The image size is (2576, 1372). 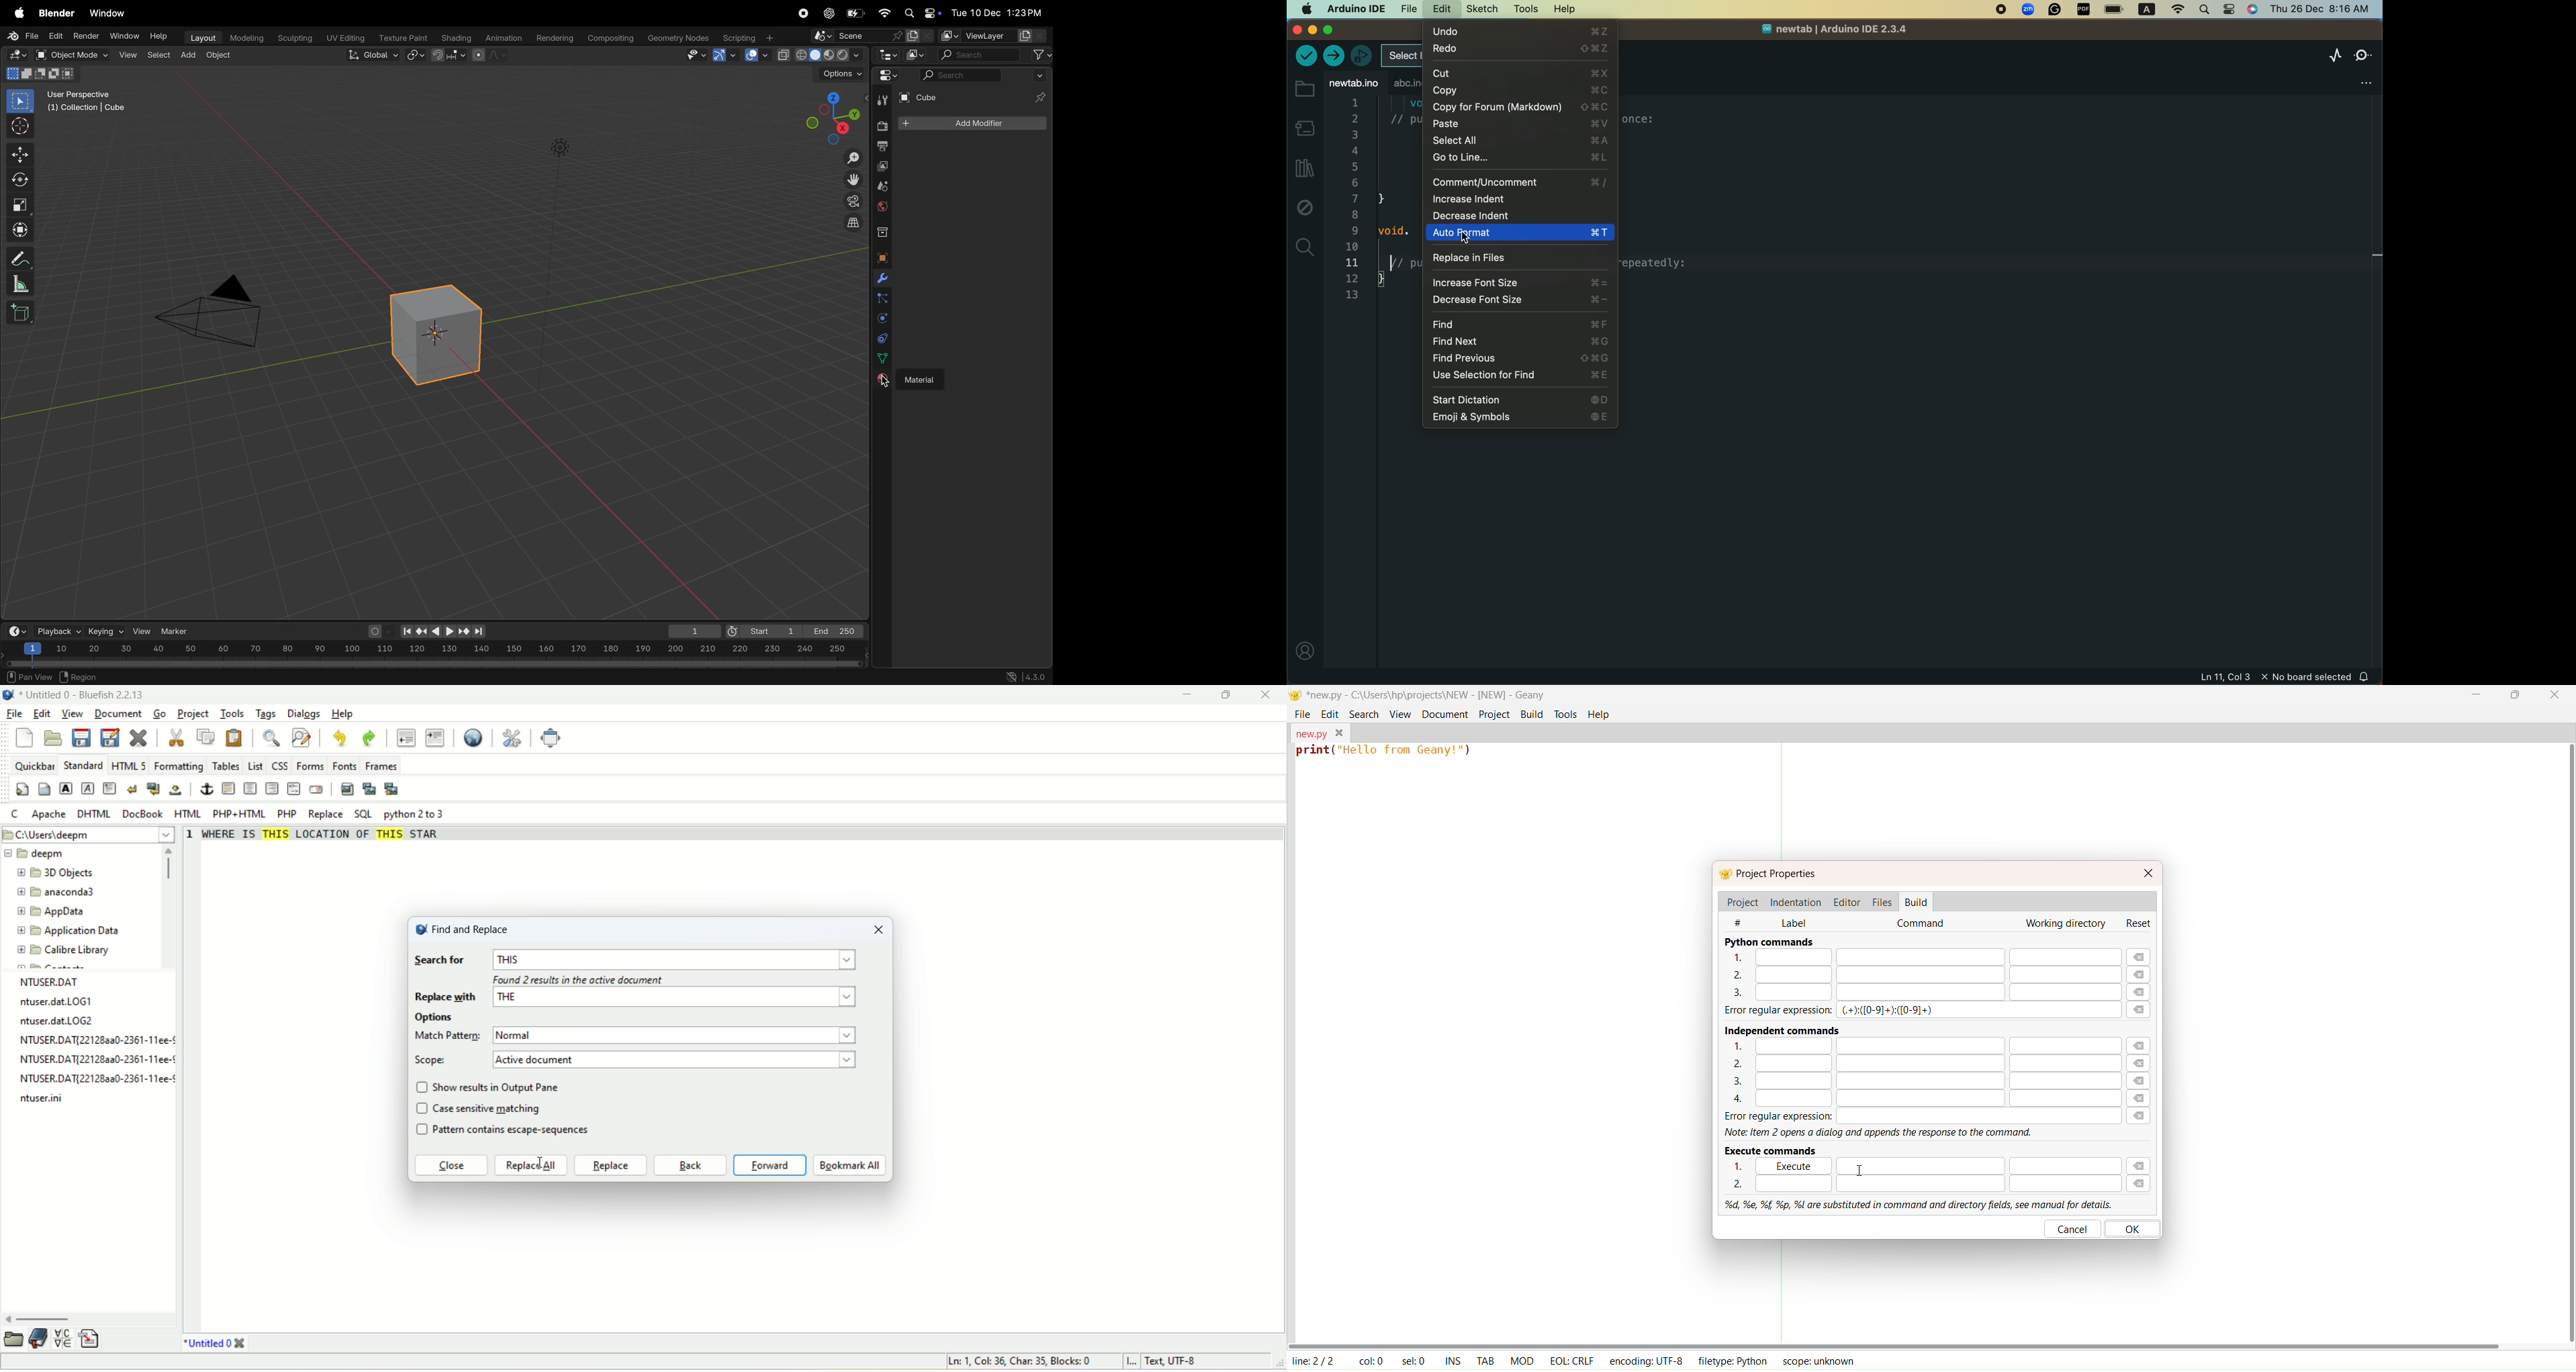 I want to click on found 2  results in the active document, so click(x=578, y=981).